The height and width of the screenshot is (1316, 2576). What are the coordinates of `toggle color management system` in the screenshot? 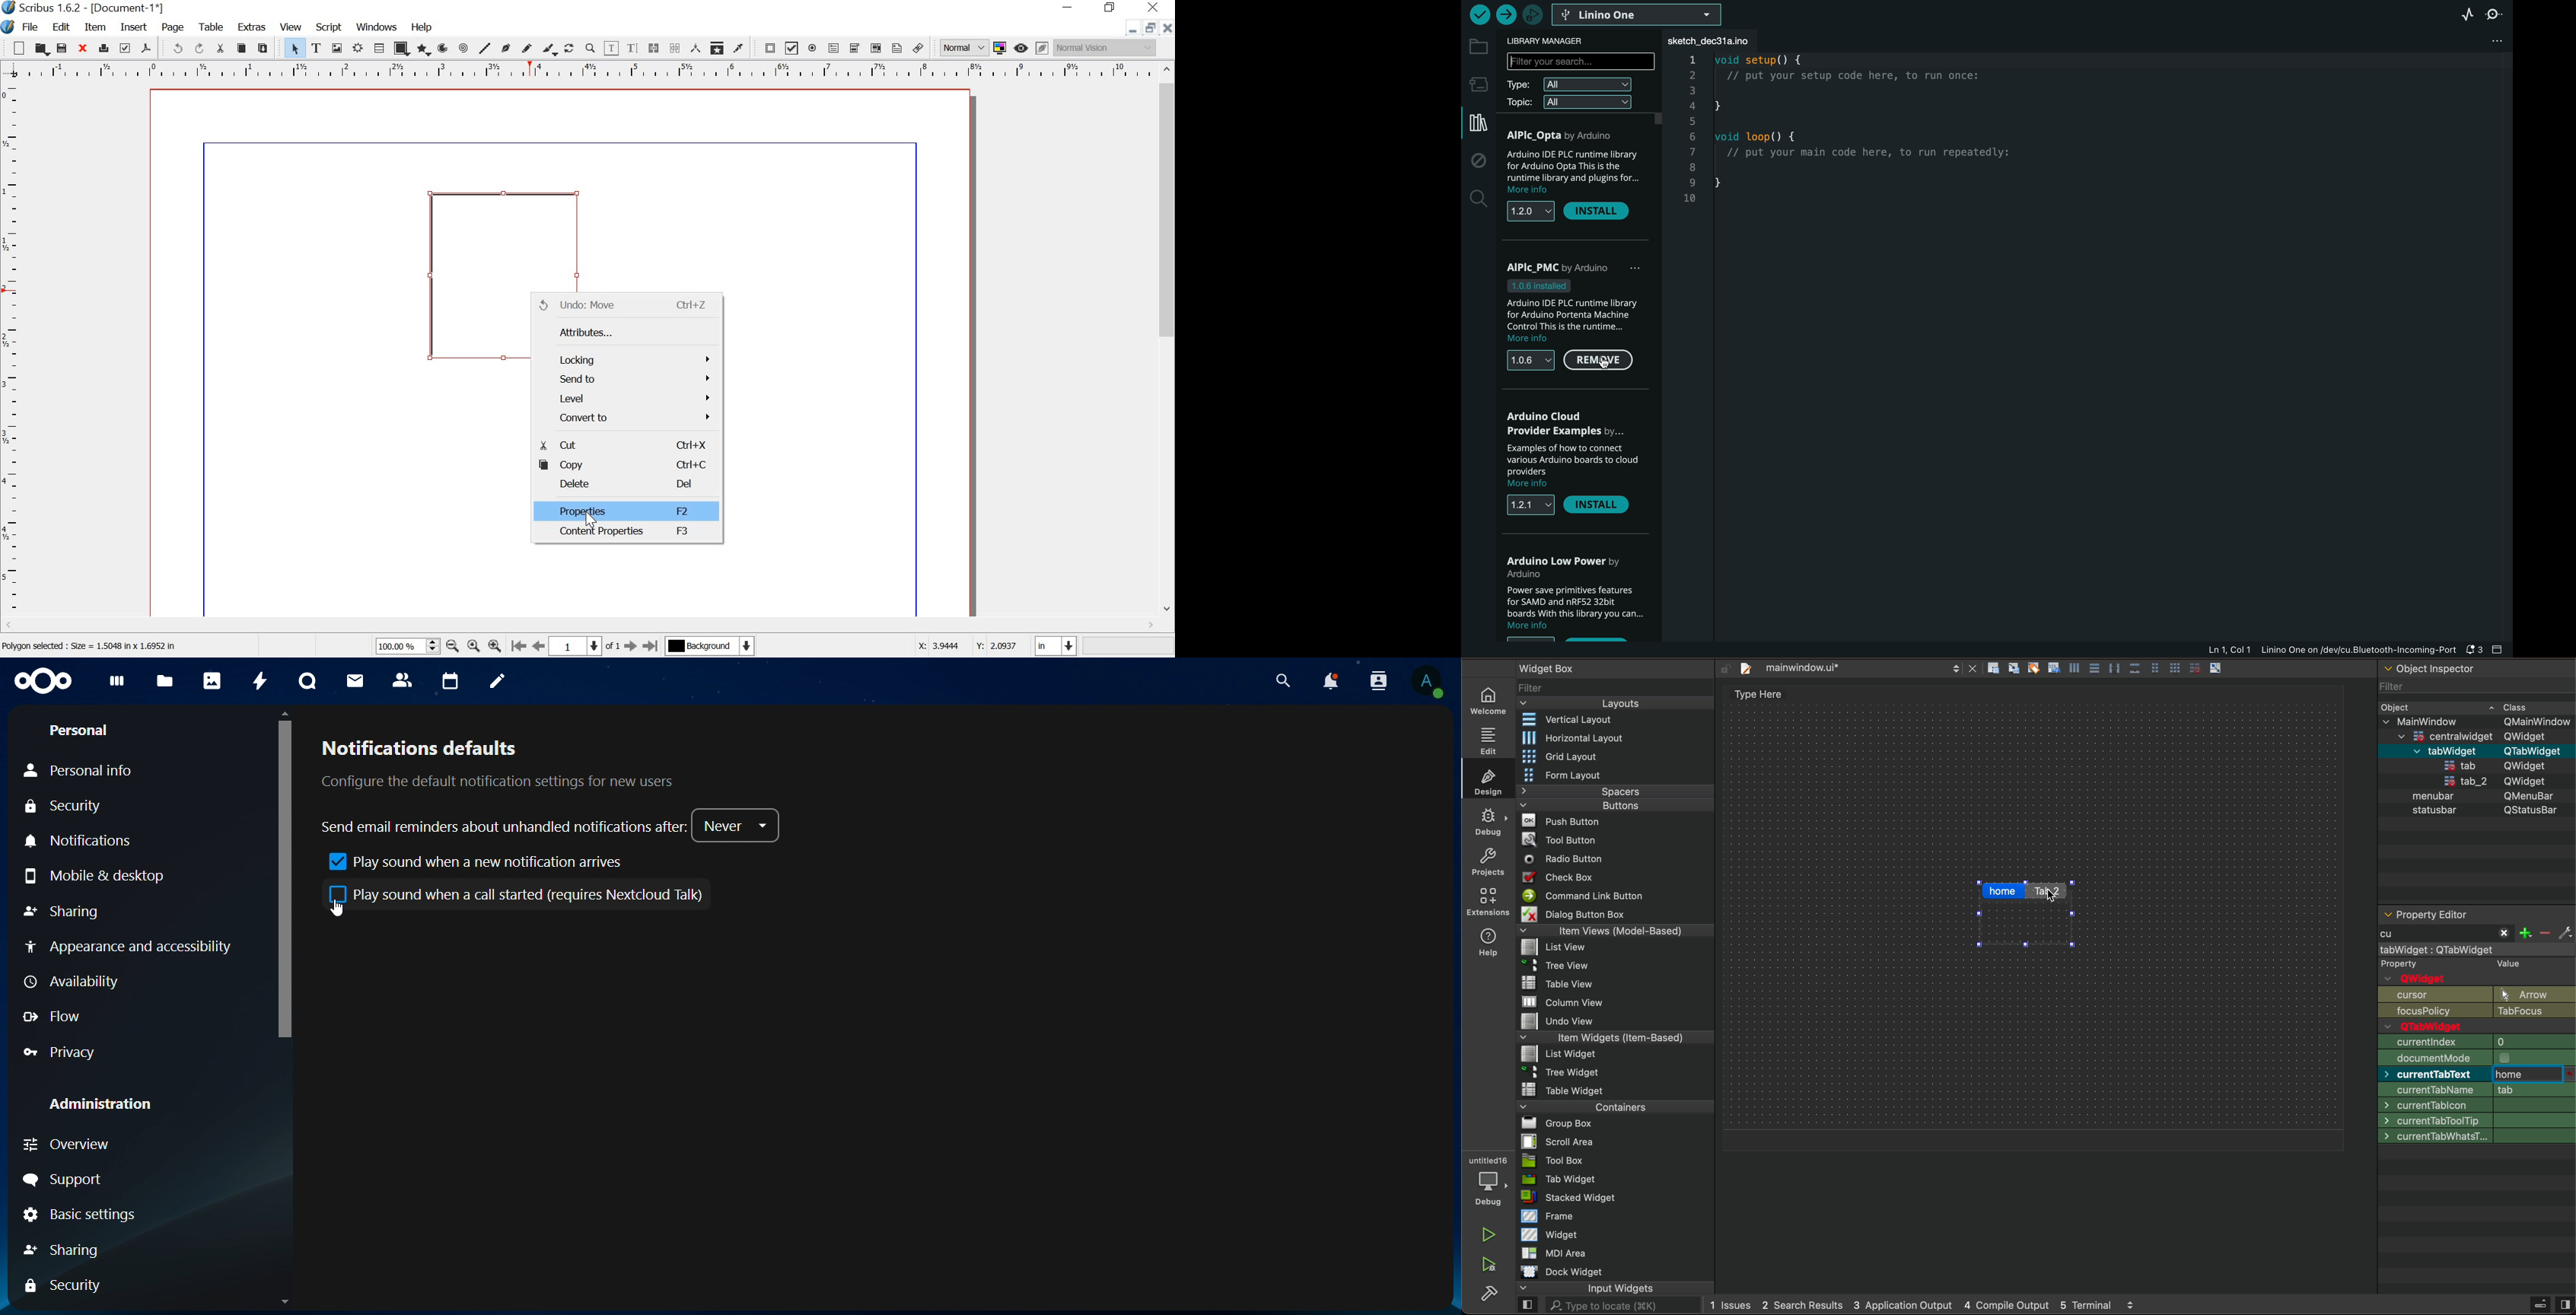 It's located at (1002, 48).